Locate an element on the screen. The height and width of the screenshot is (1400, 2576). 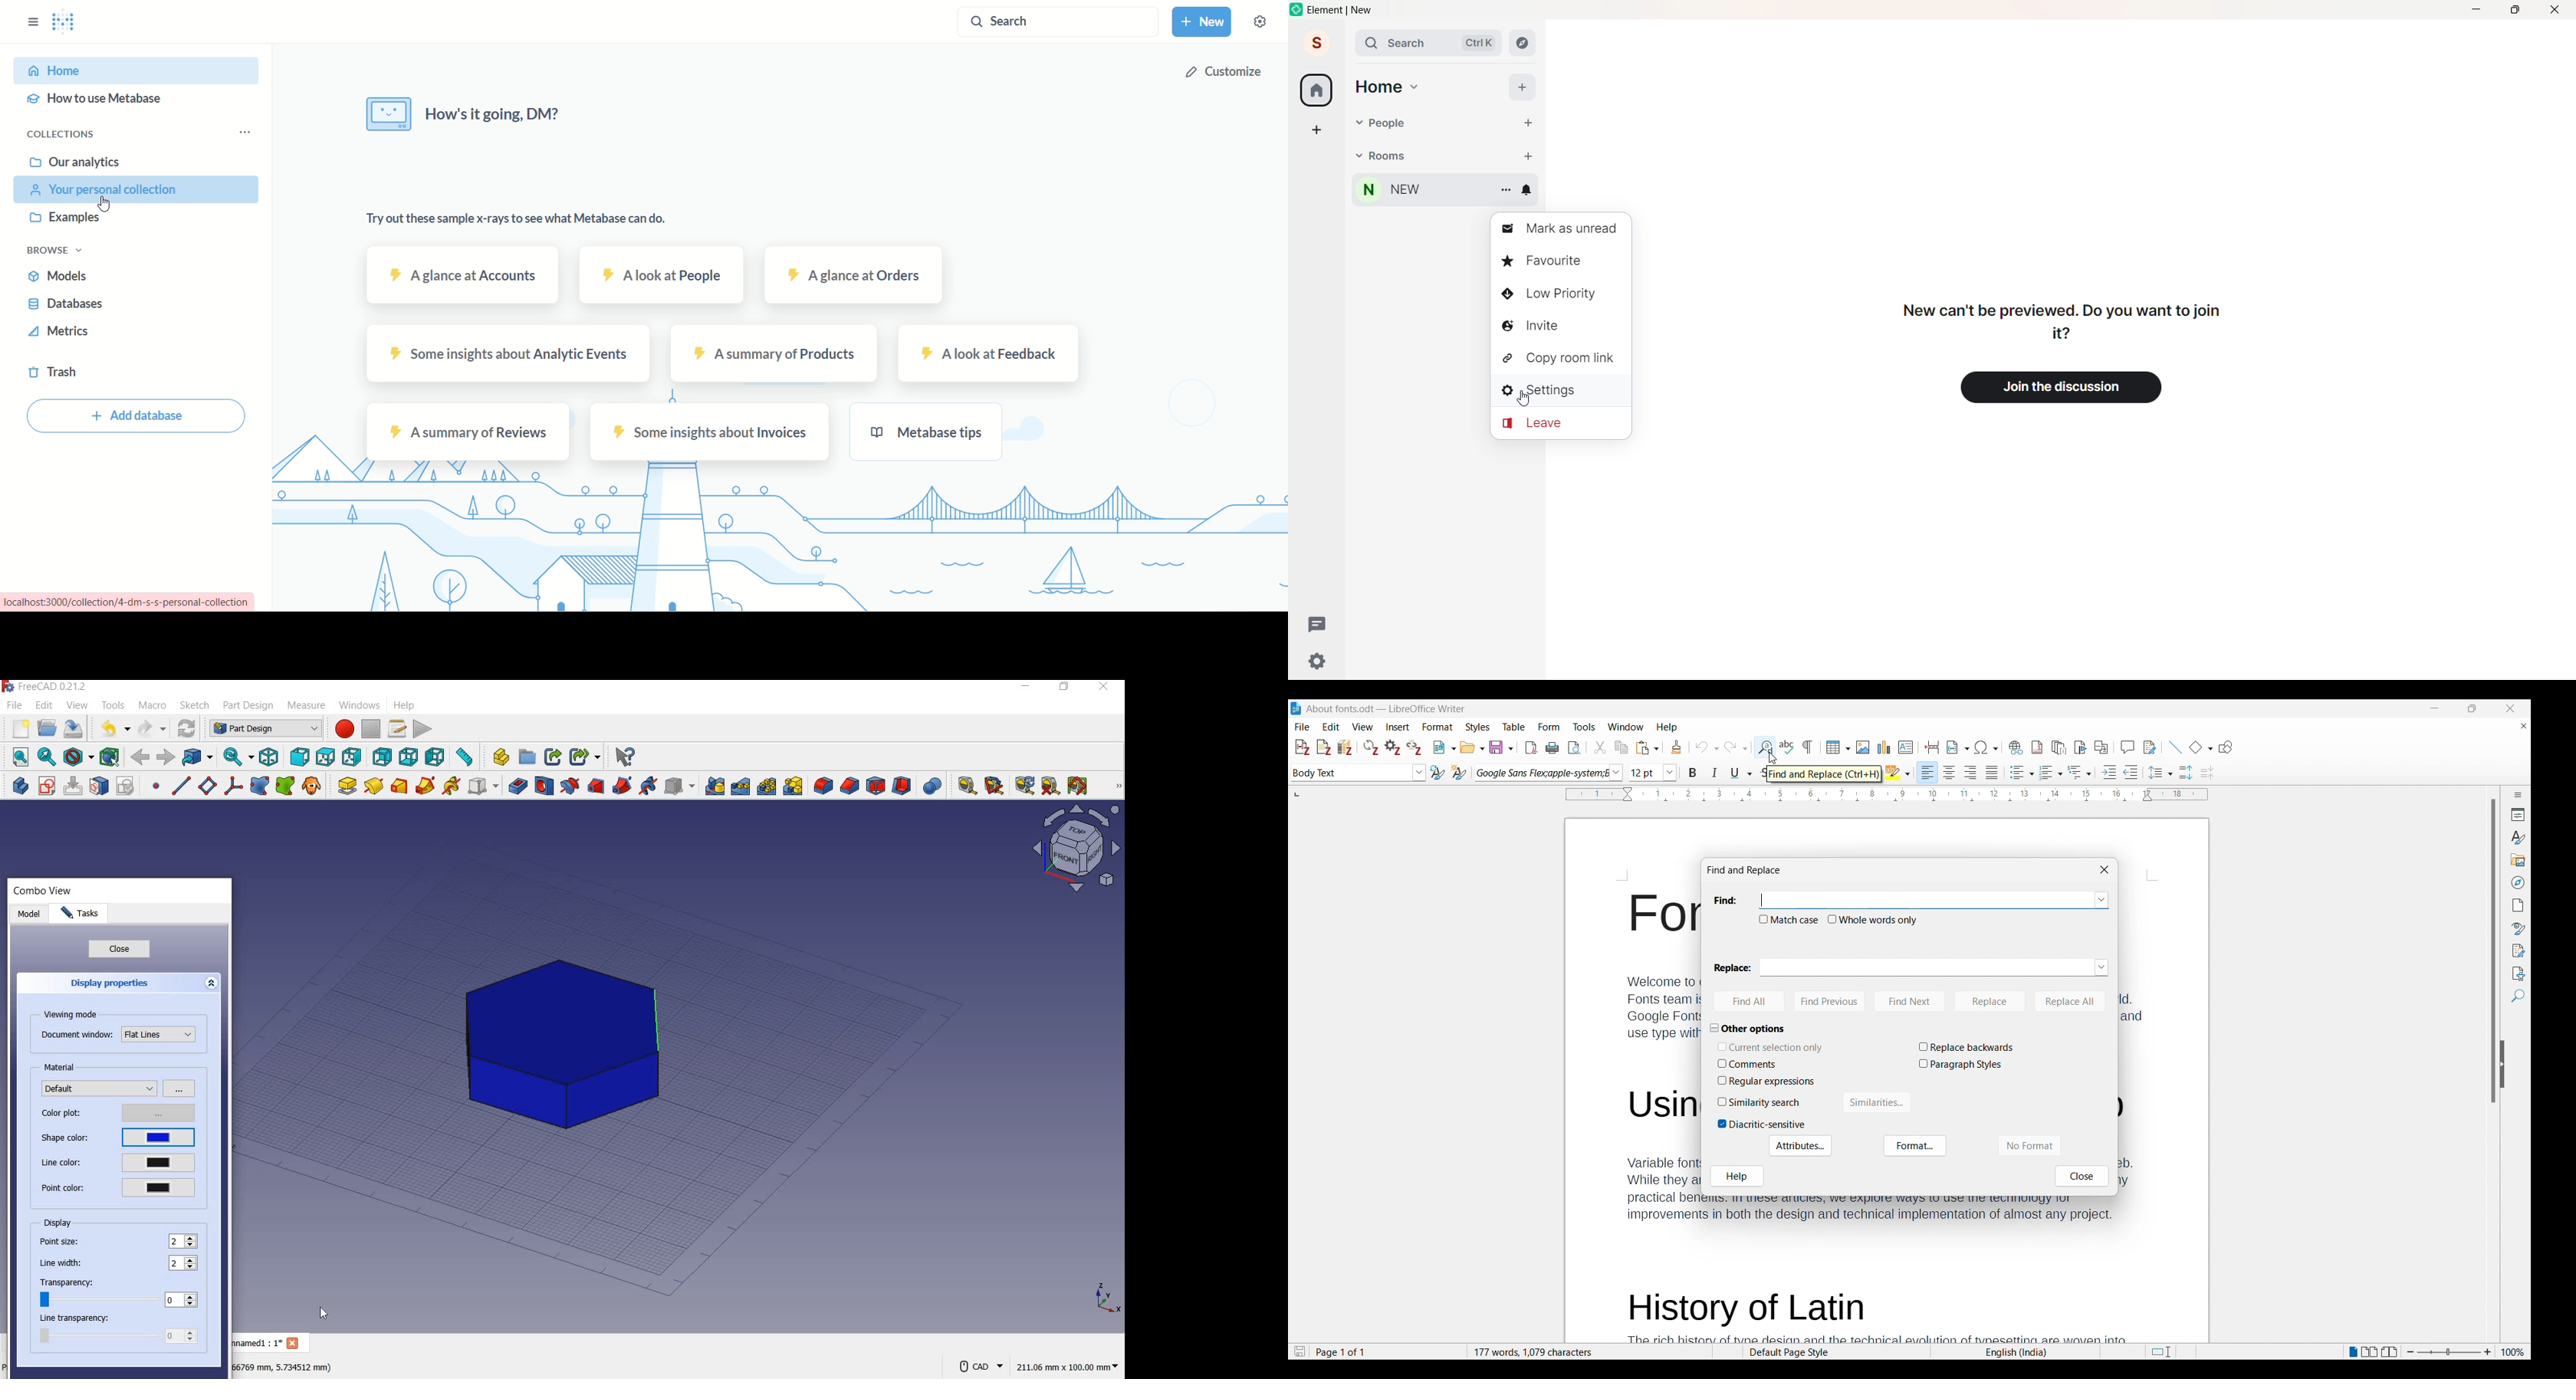
forward is located at coordinates (166, 758).